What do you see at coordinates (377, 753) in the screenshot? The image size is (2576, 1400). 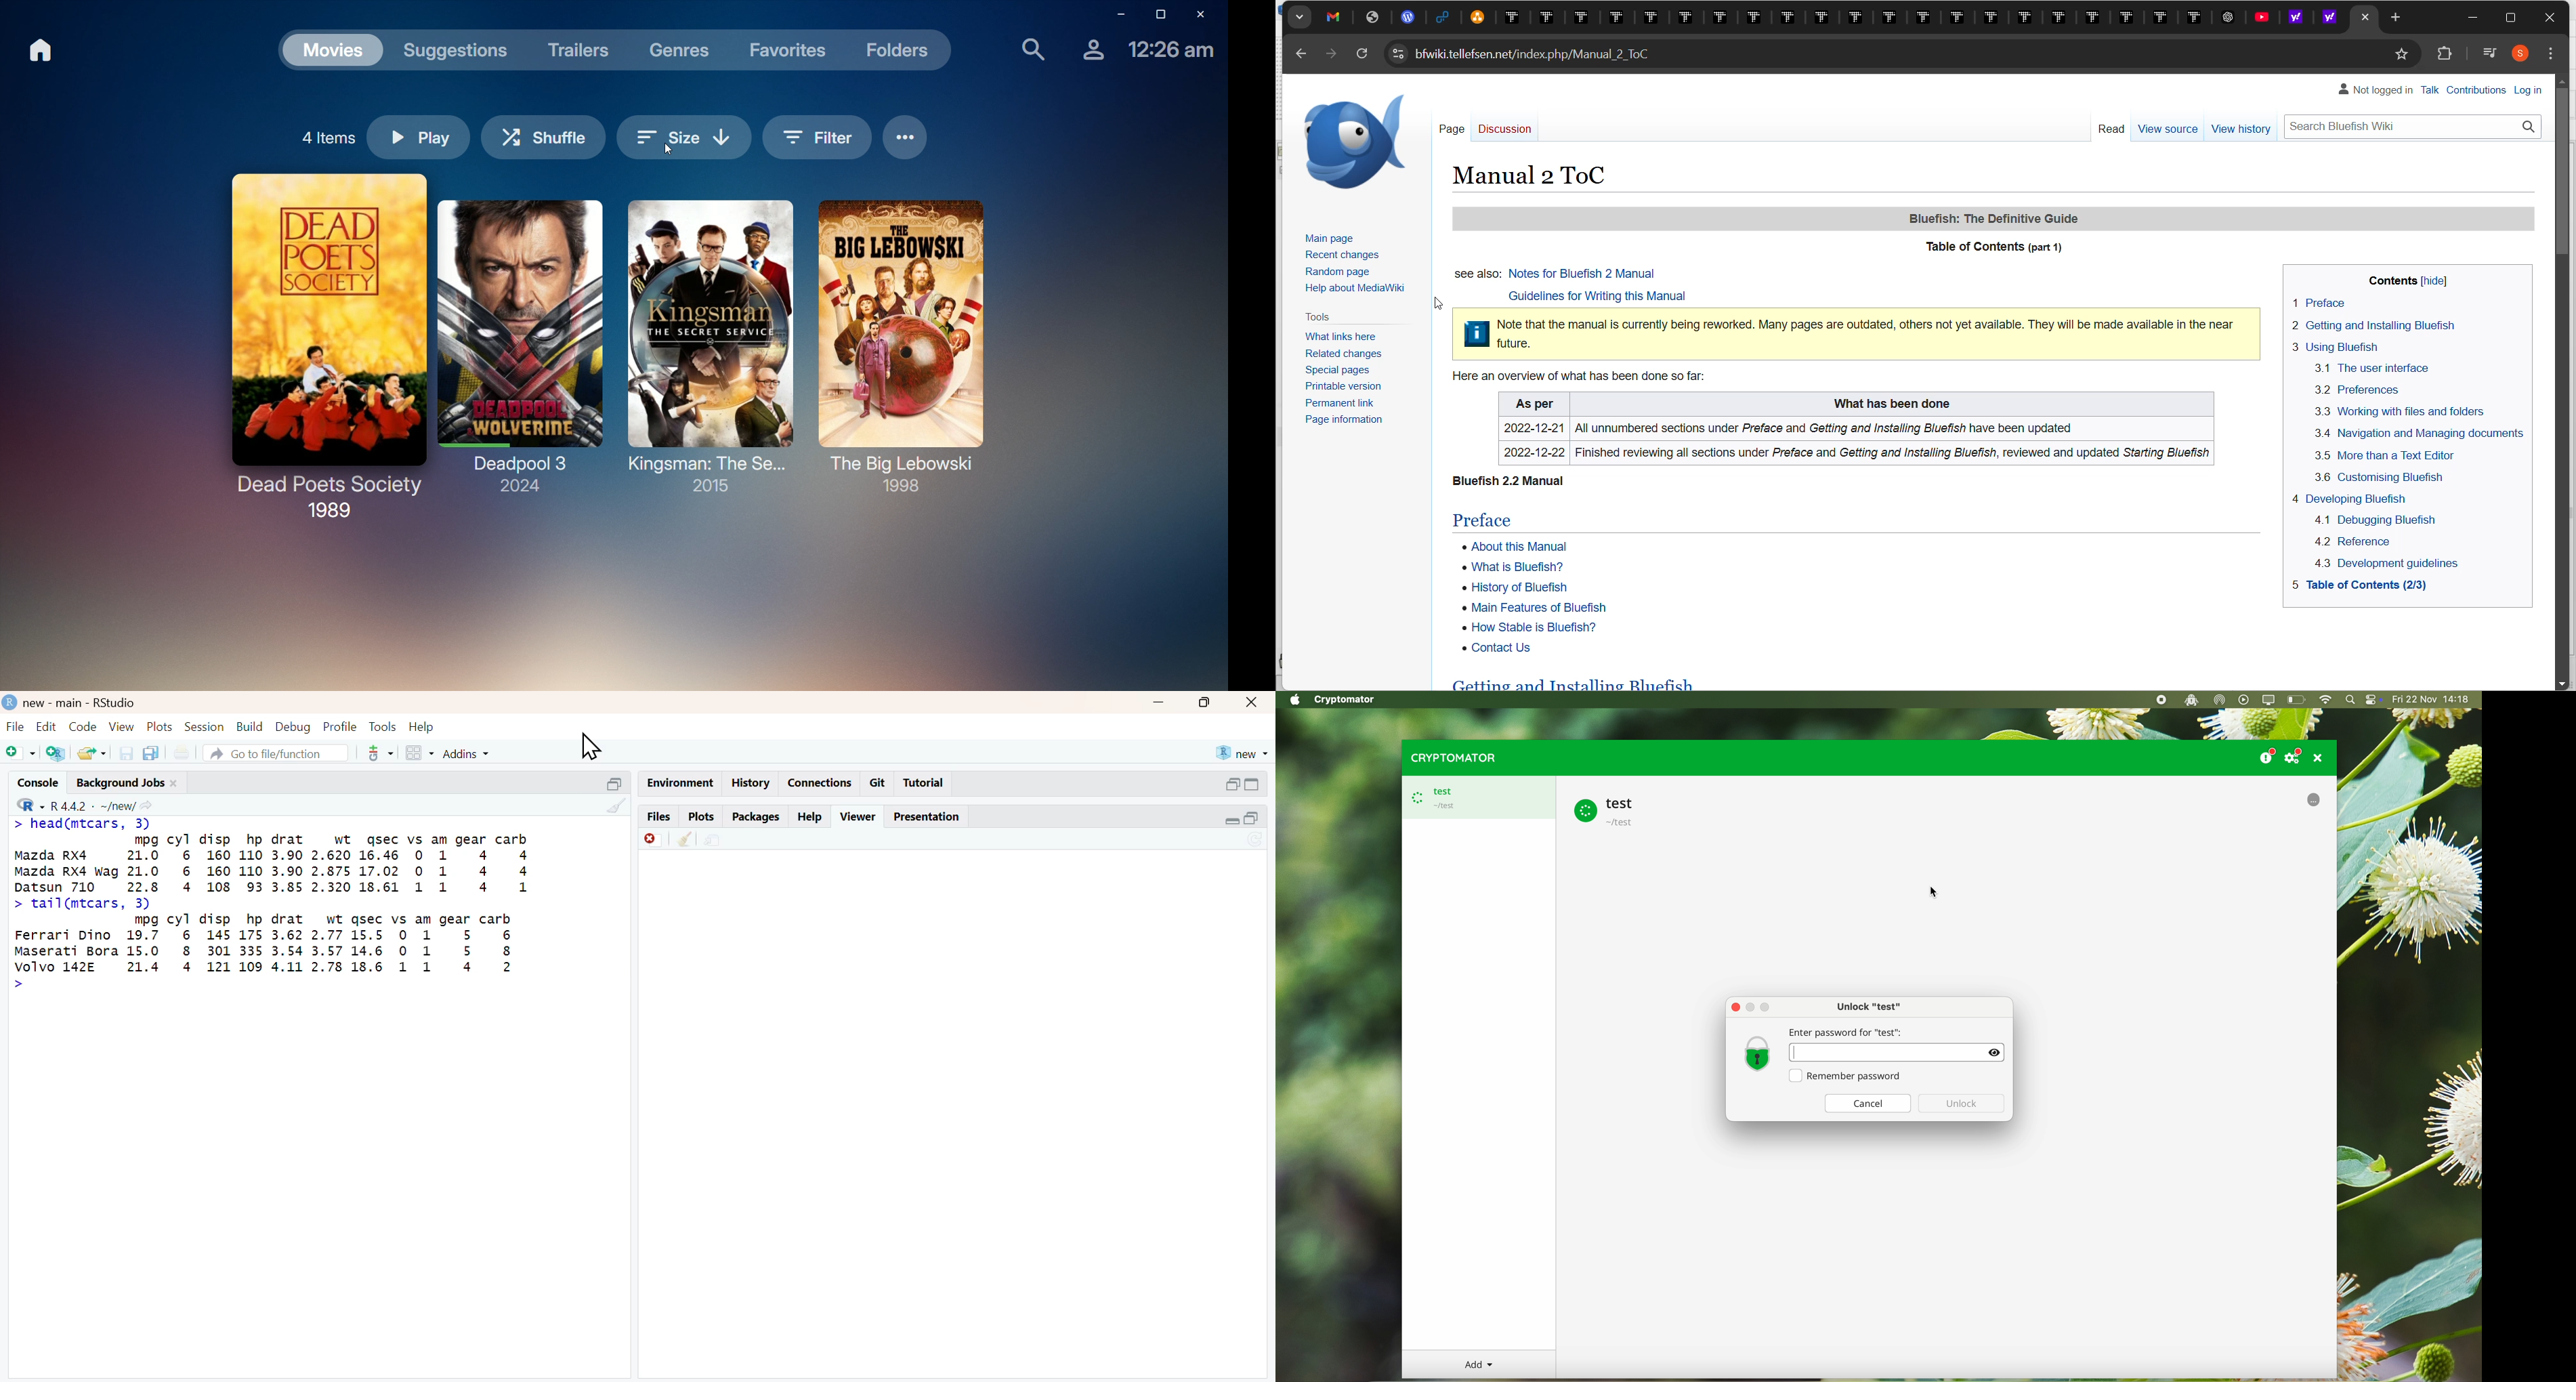 I see `version control` at bounding box center [377, 753].